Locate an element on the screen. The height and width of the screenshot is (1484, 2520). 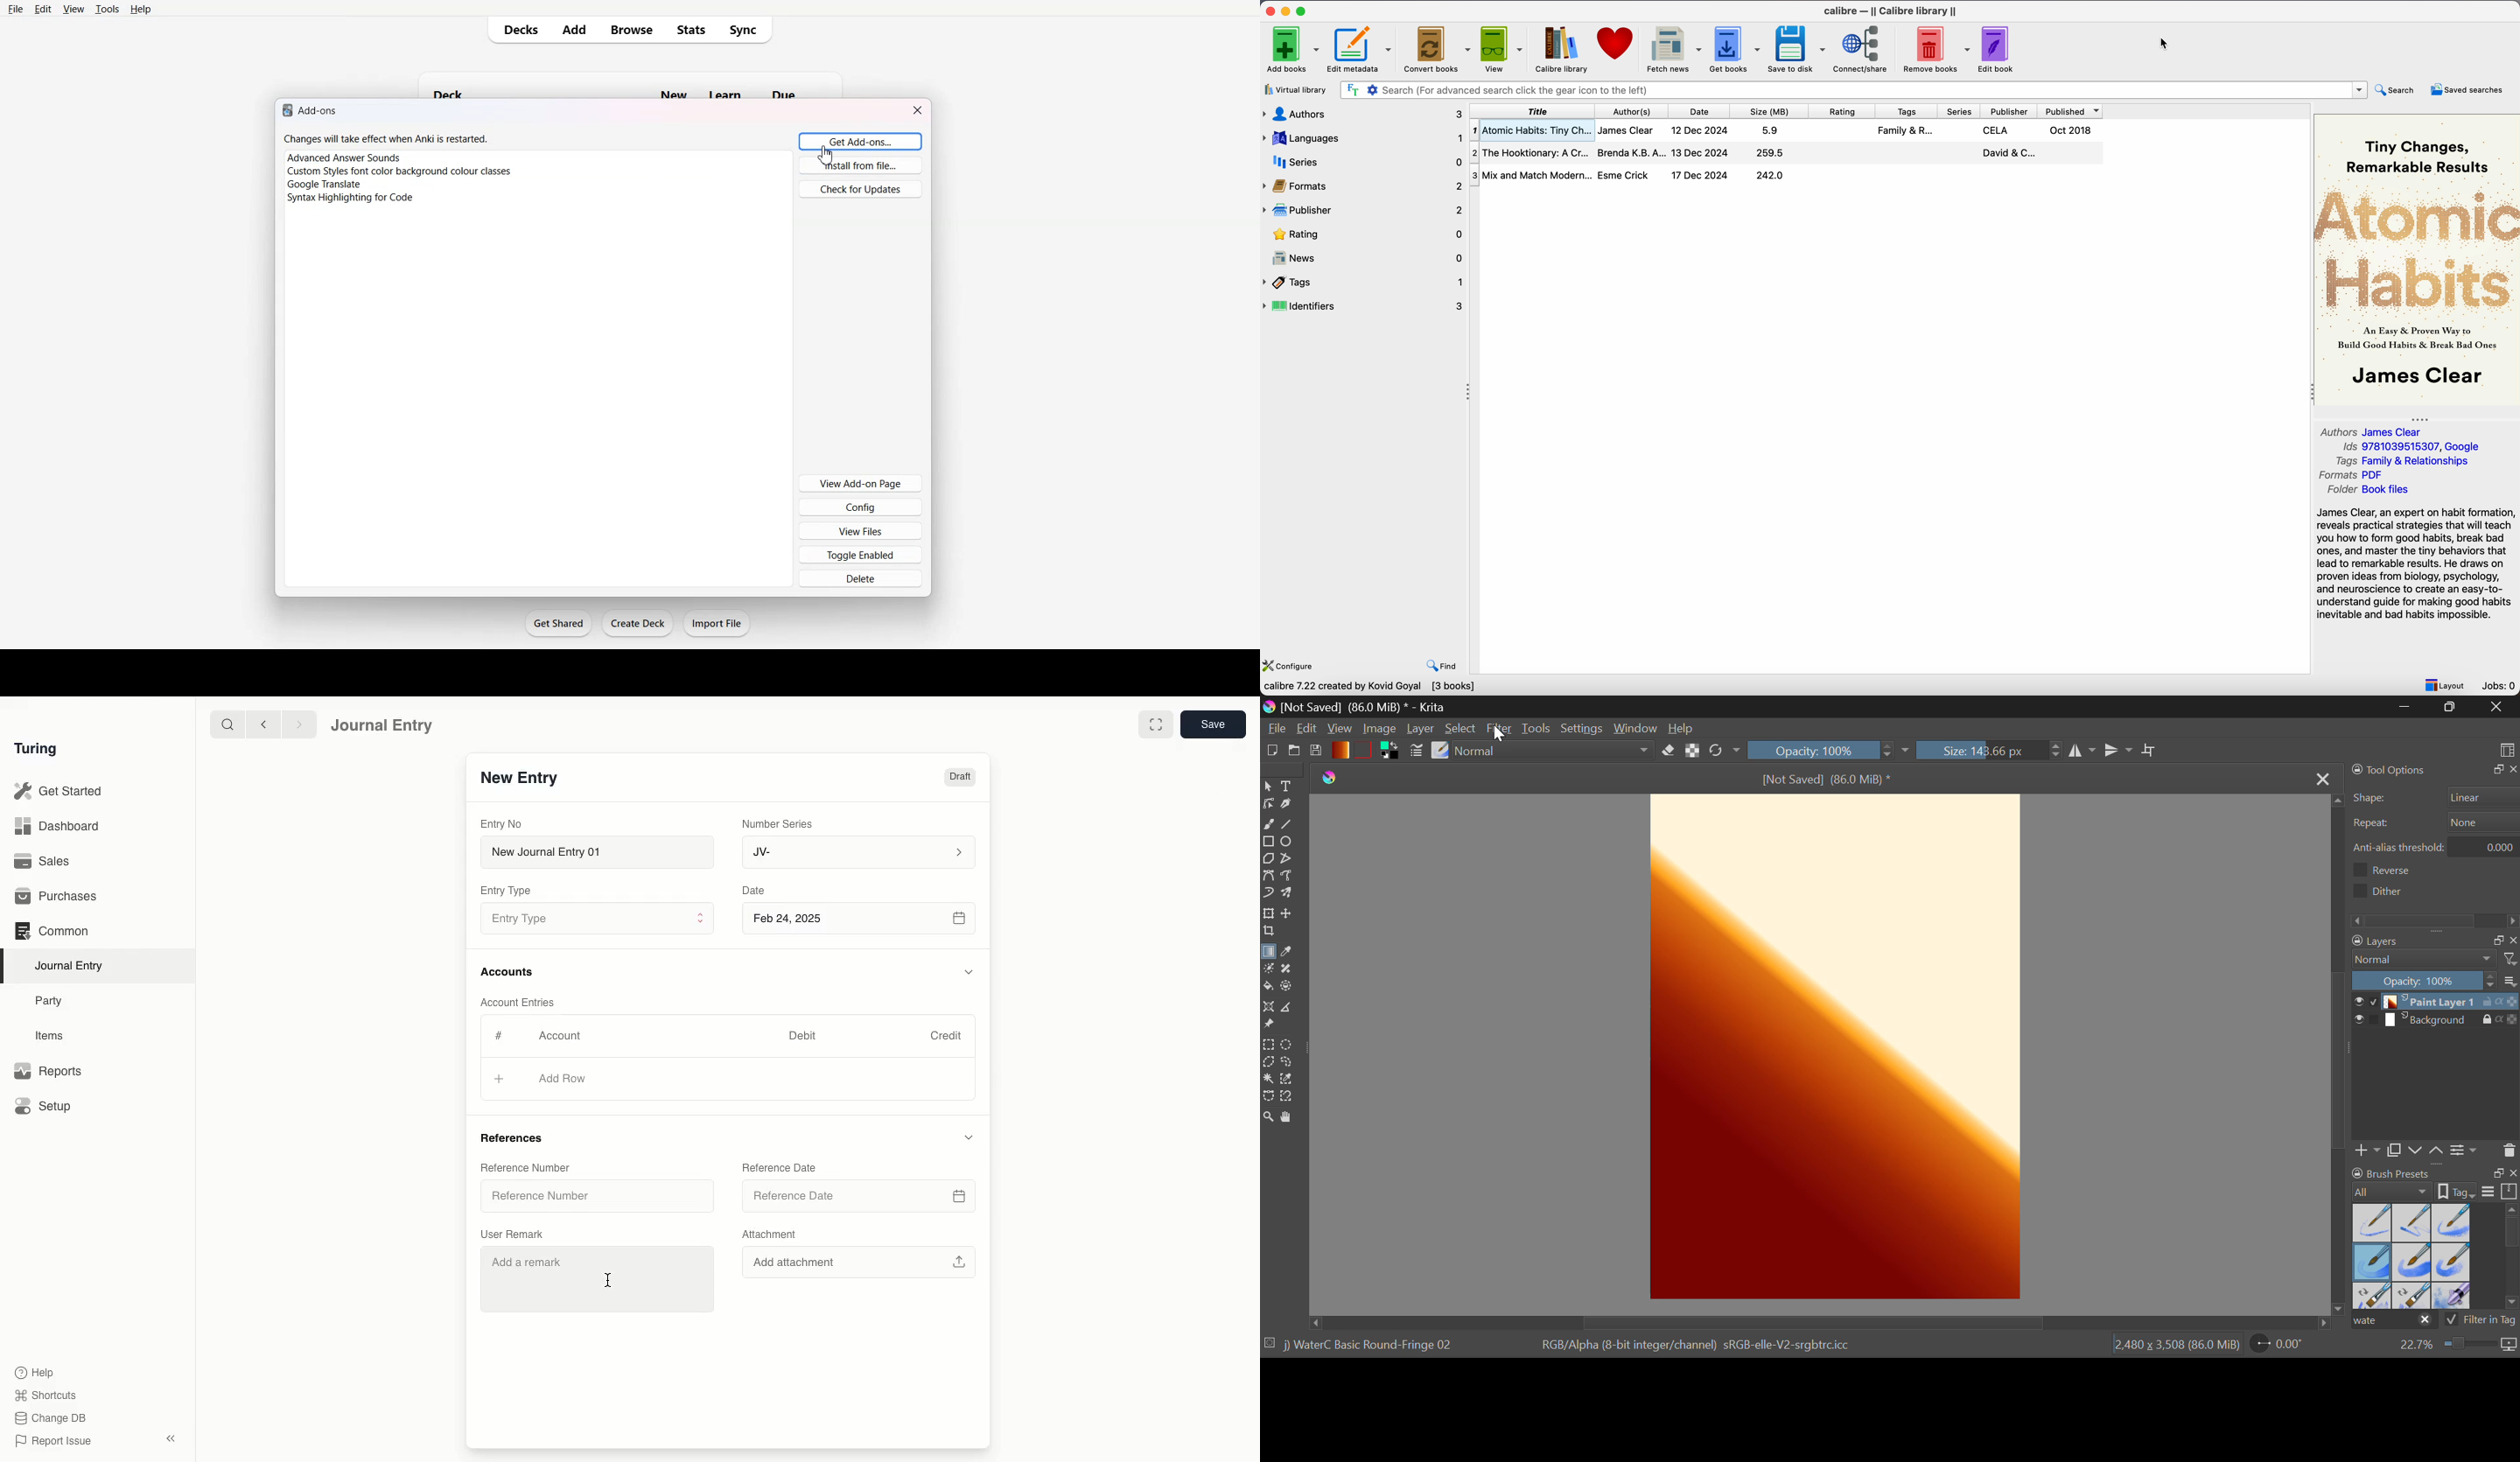
custom styles font color background colour classes is located at coordinates (400, 171).